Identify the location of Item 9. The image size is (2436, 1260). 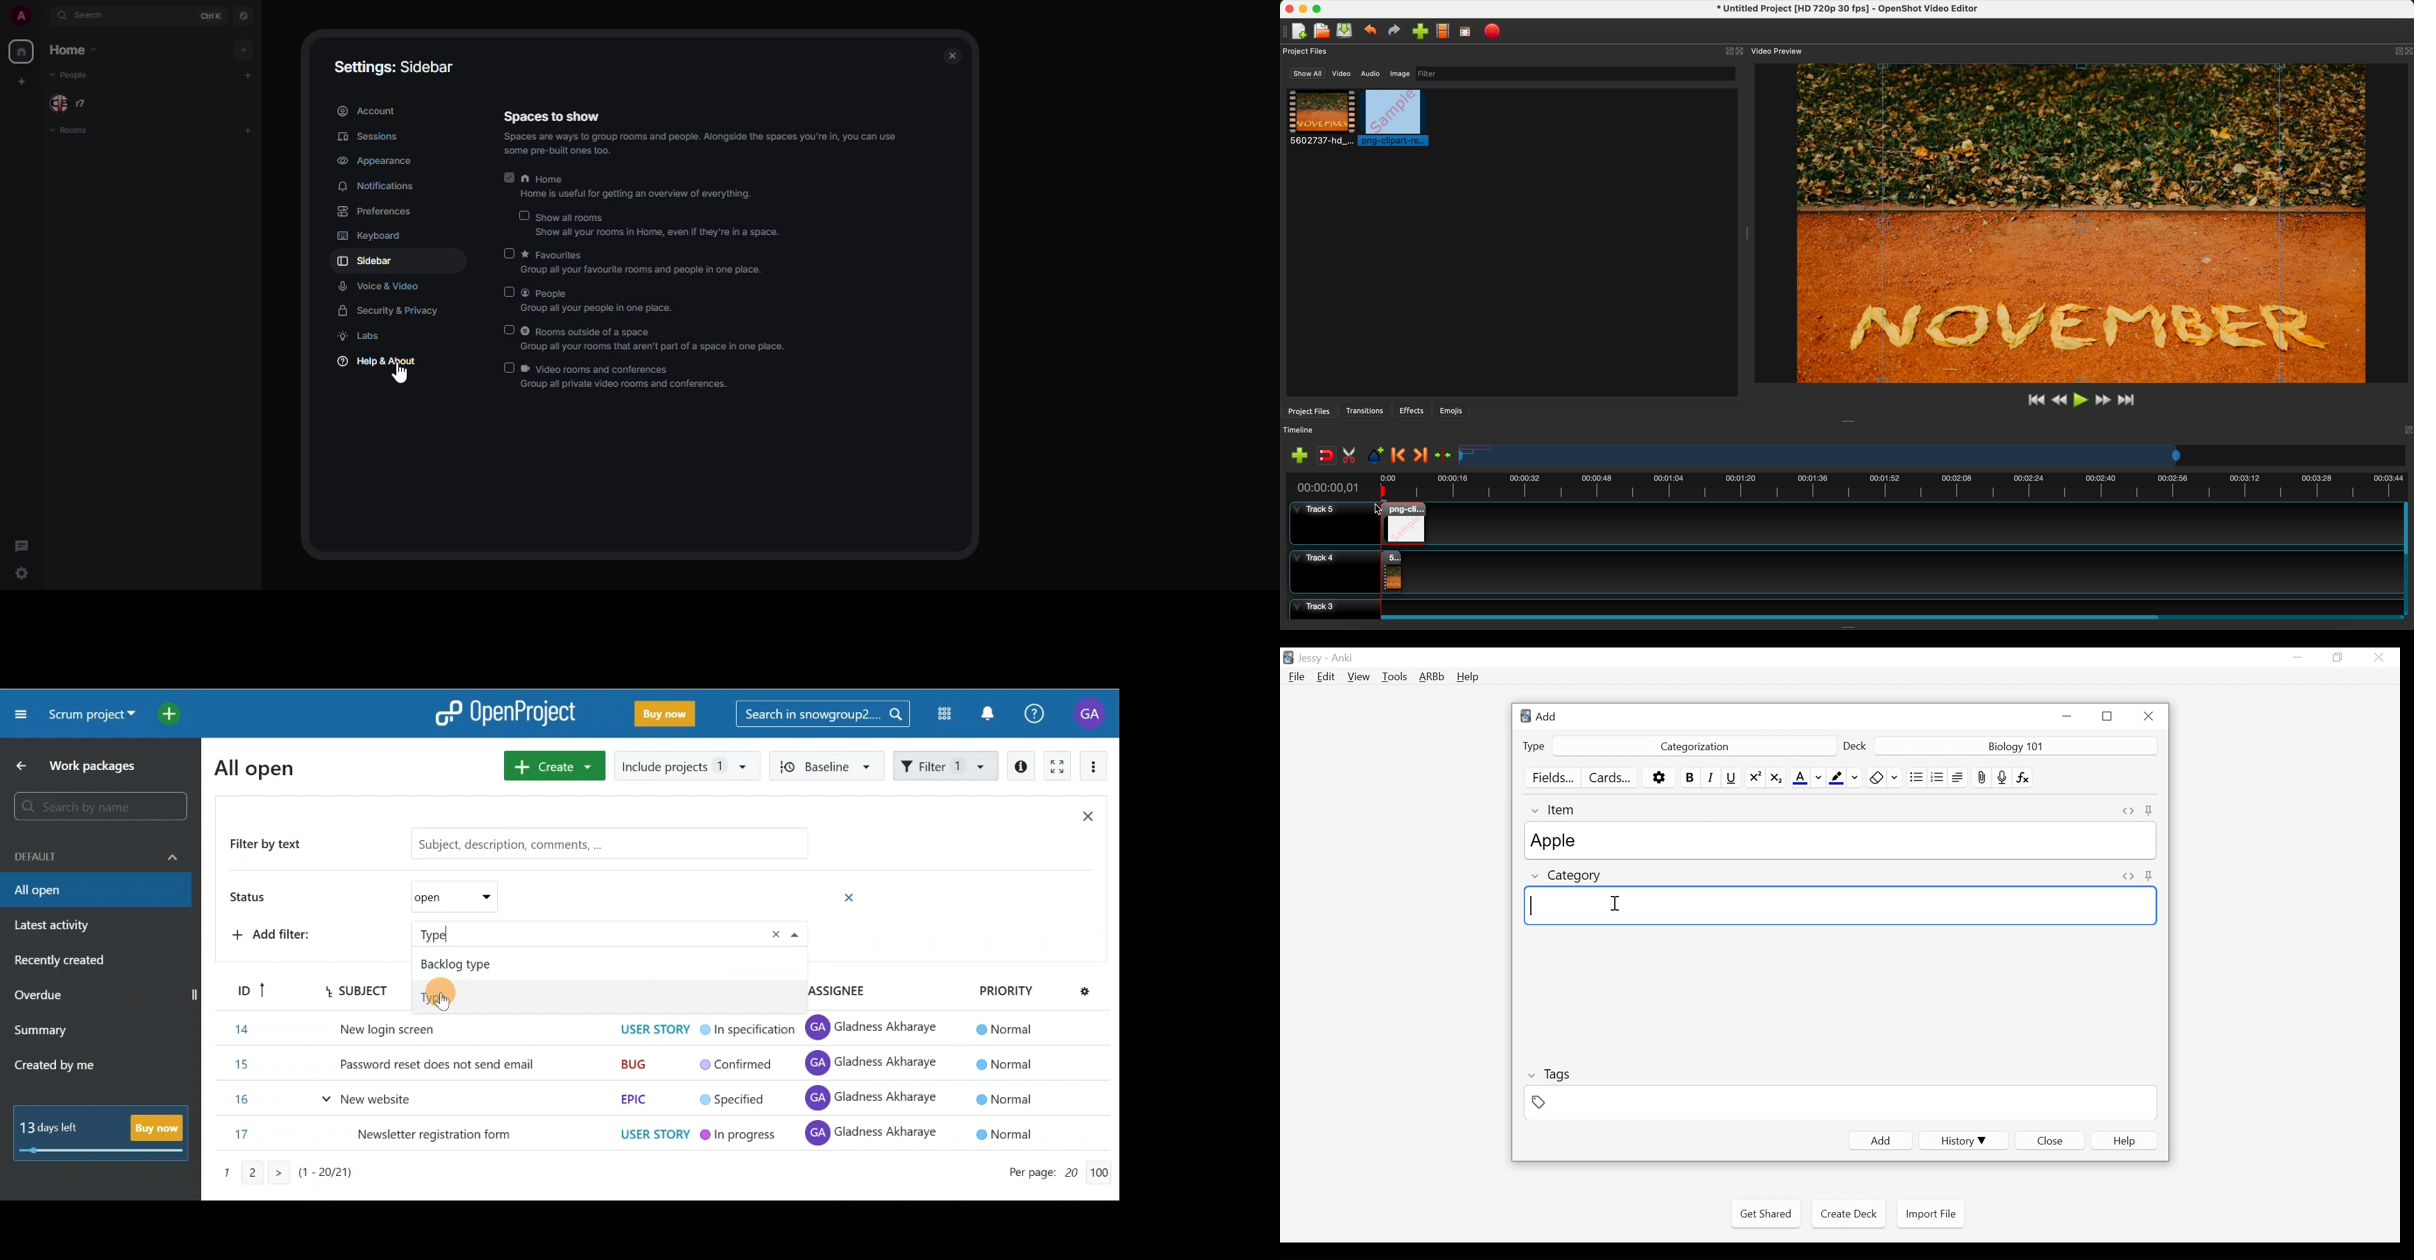
(641, 1135).